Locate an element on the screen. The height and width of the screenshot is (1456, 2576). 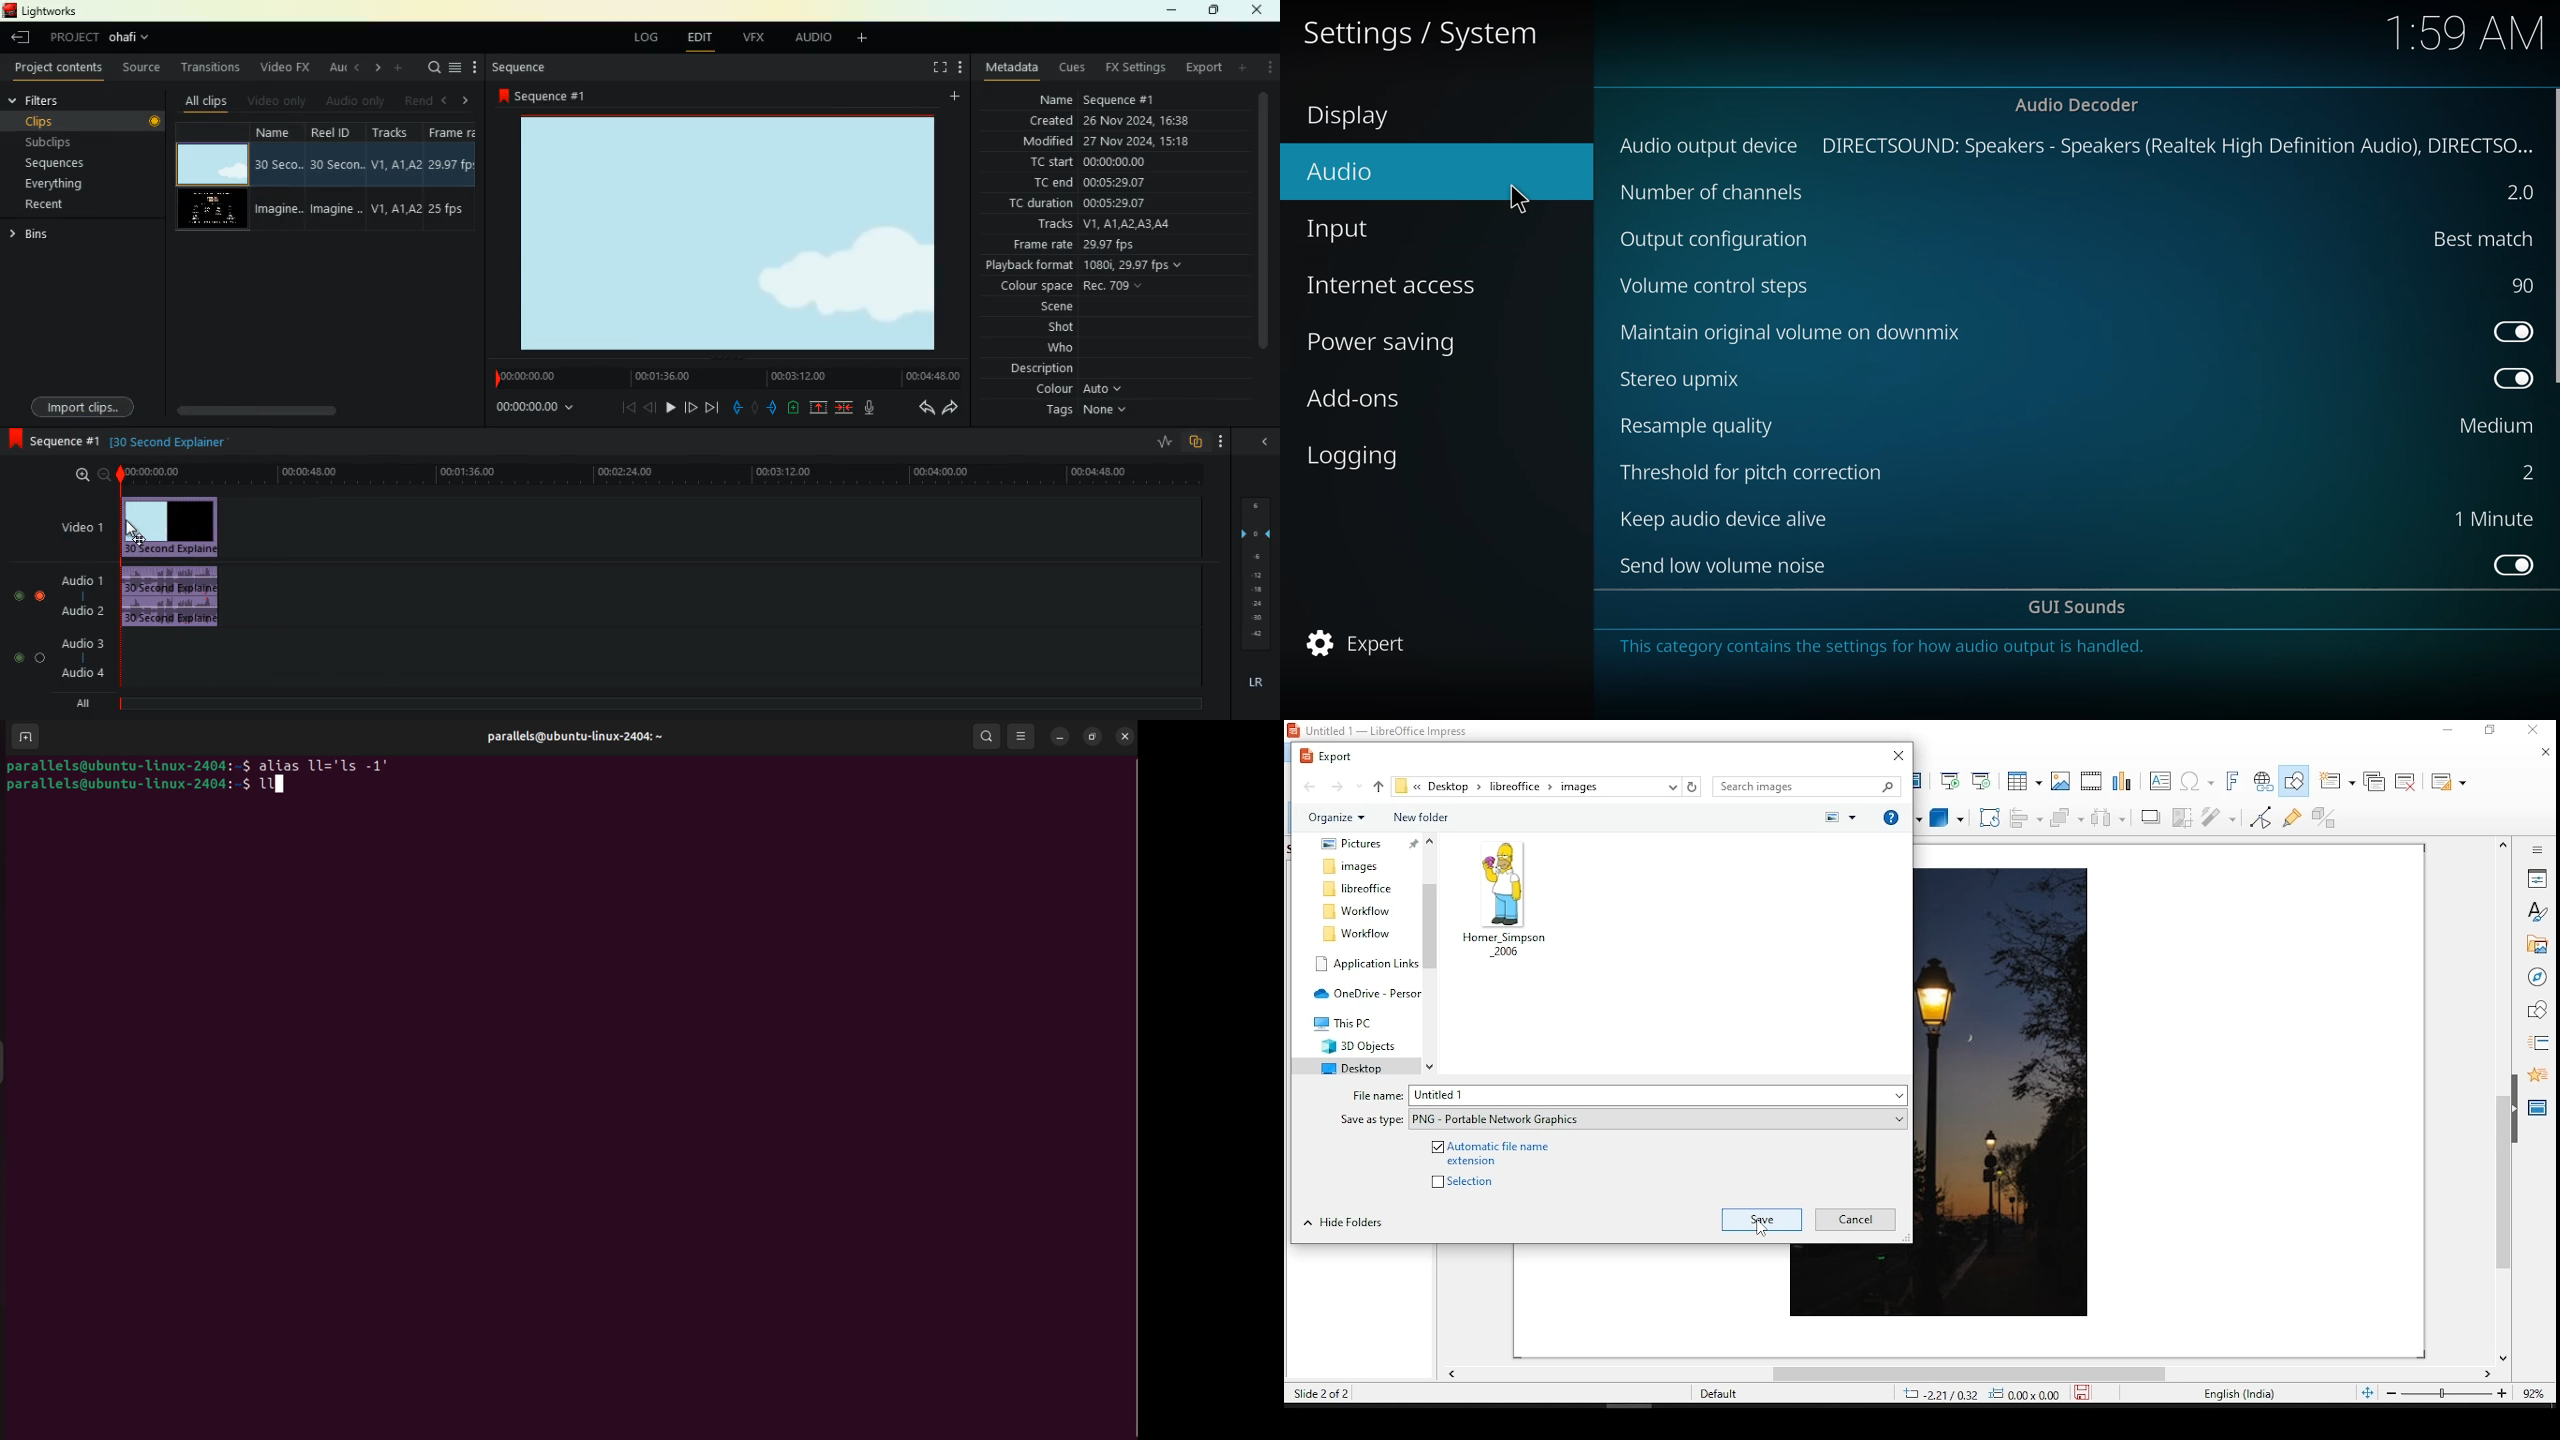
logging is located at coordinates (1357, 455).